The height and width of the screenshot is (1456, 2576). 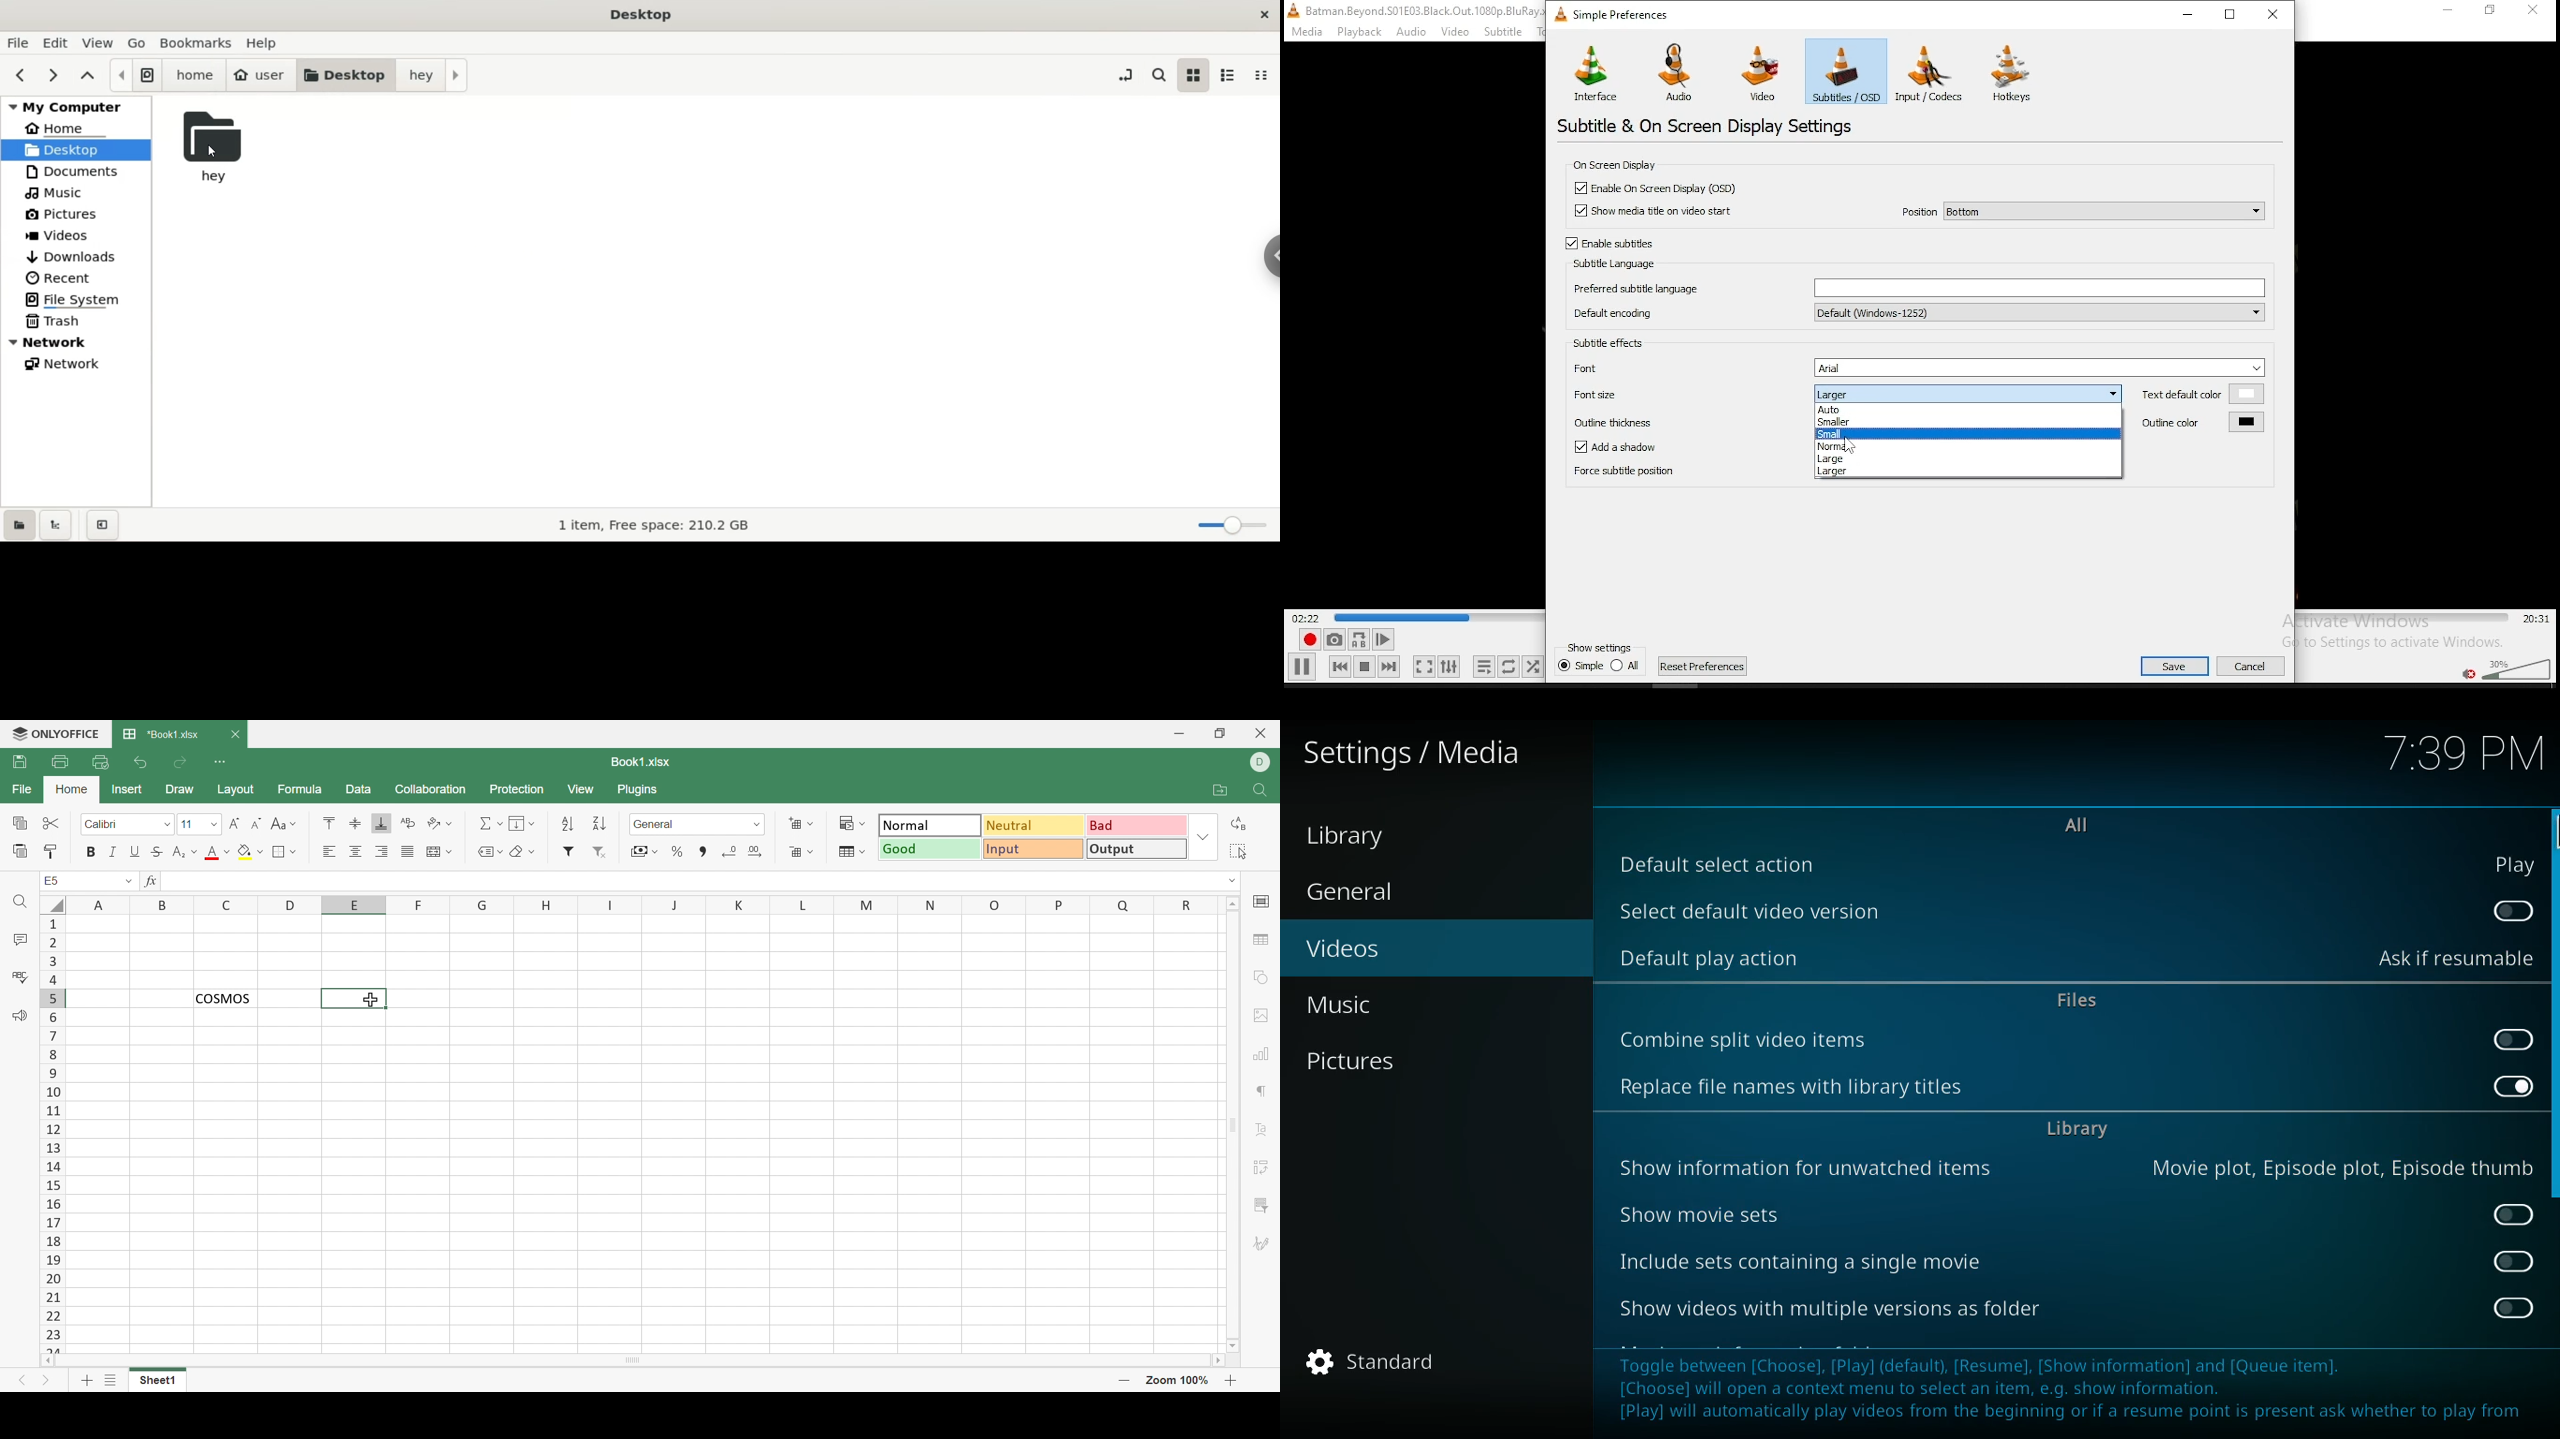 I want to click on auto, so click(x=1968, y=409).